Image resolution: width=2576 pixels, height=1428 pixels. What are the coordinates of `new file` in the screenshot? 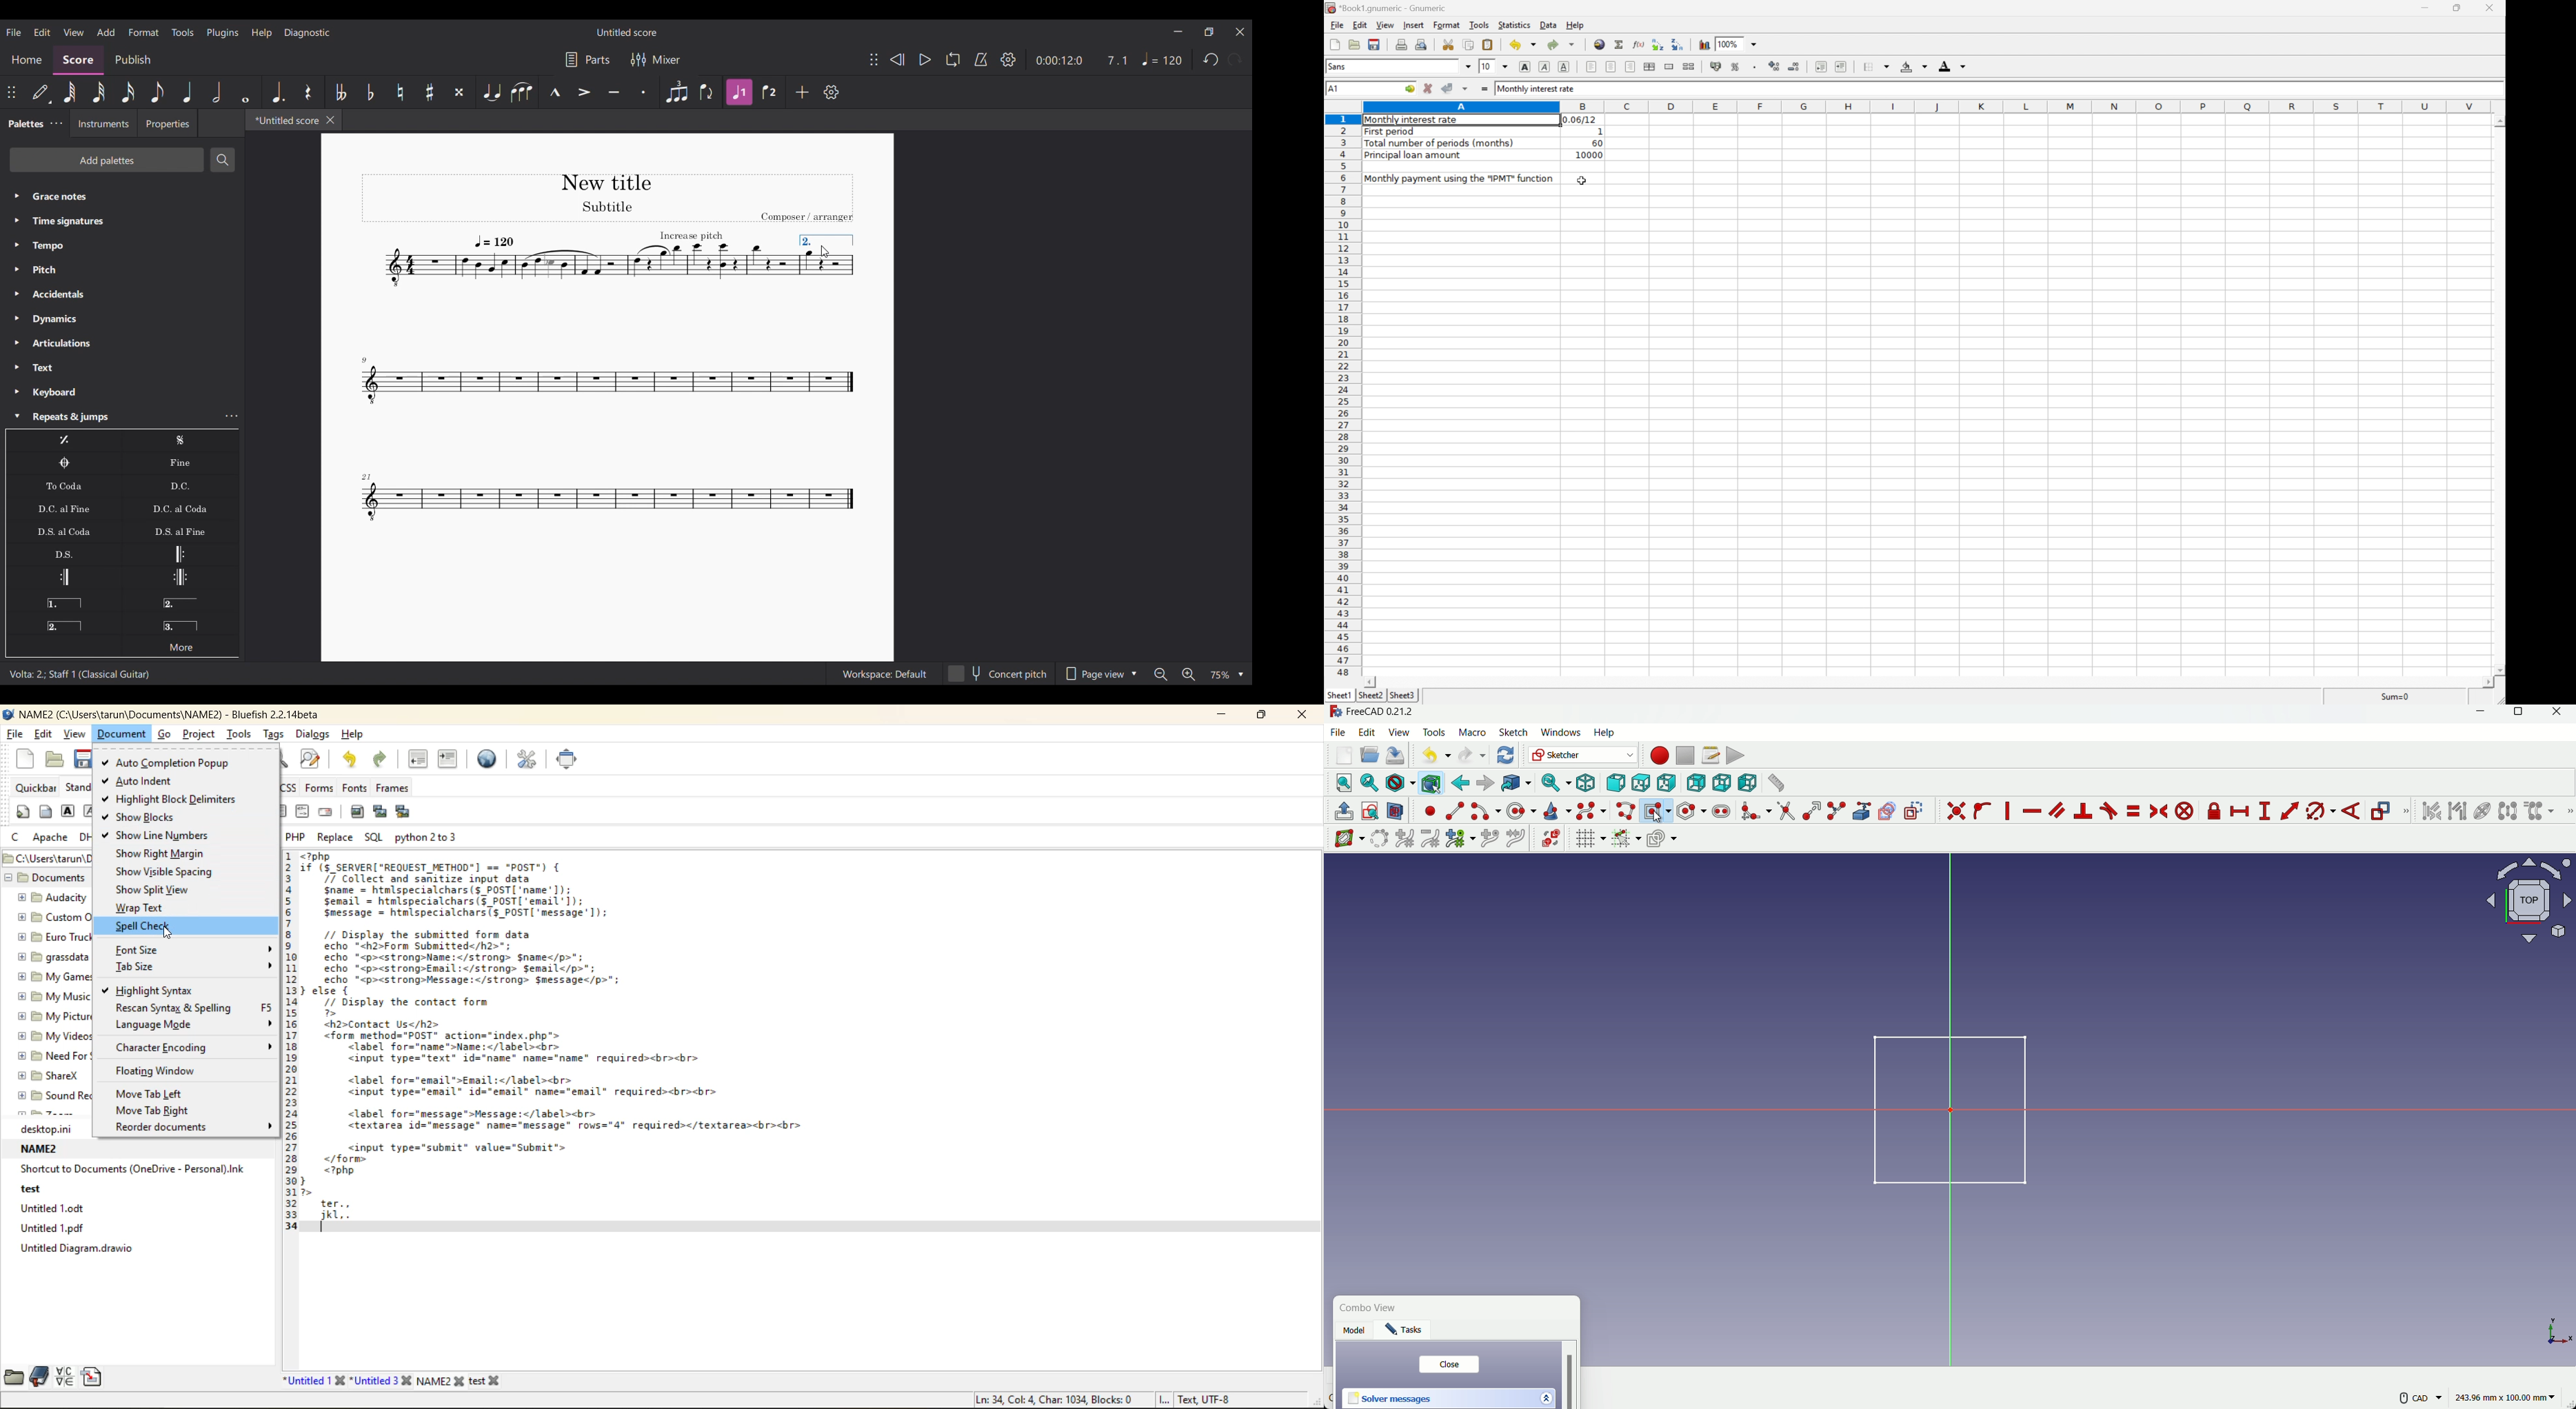 It's located at (1345, 755).